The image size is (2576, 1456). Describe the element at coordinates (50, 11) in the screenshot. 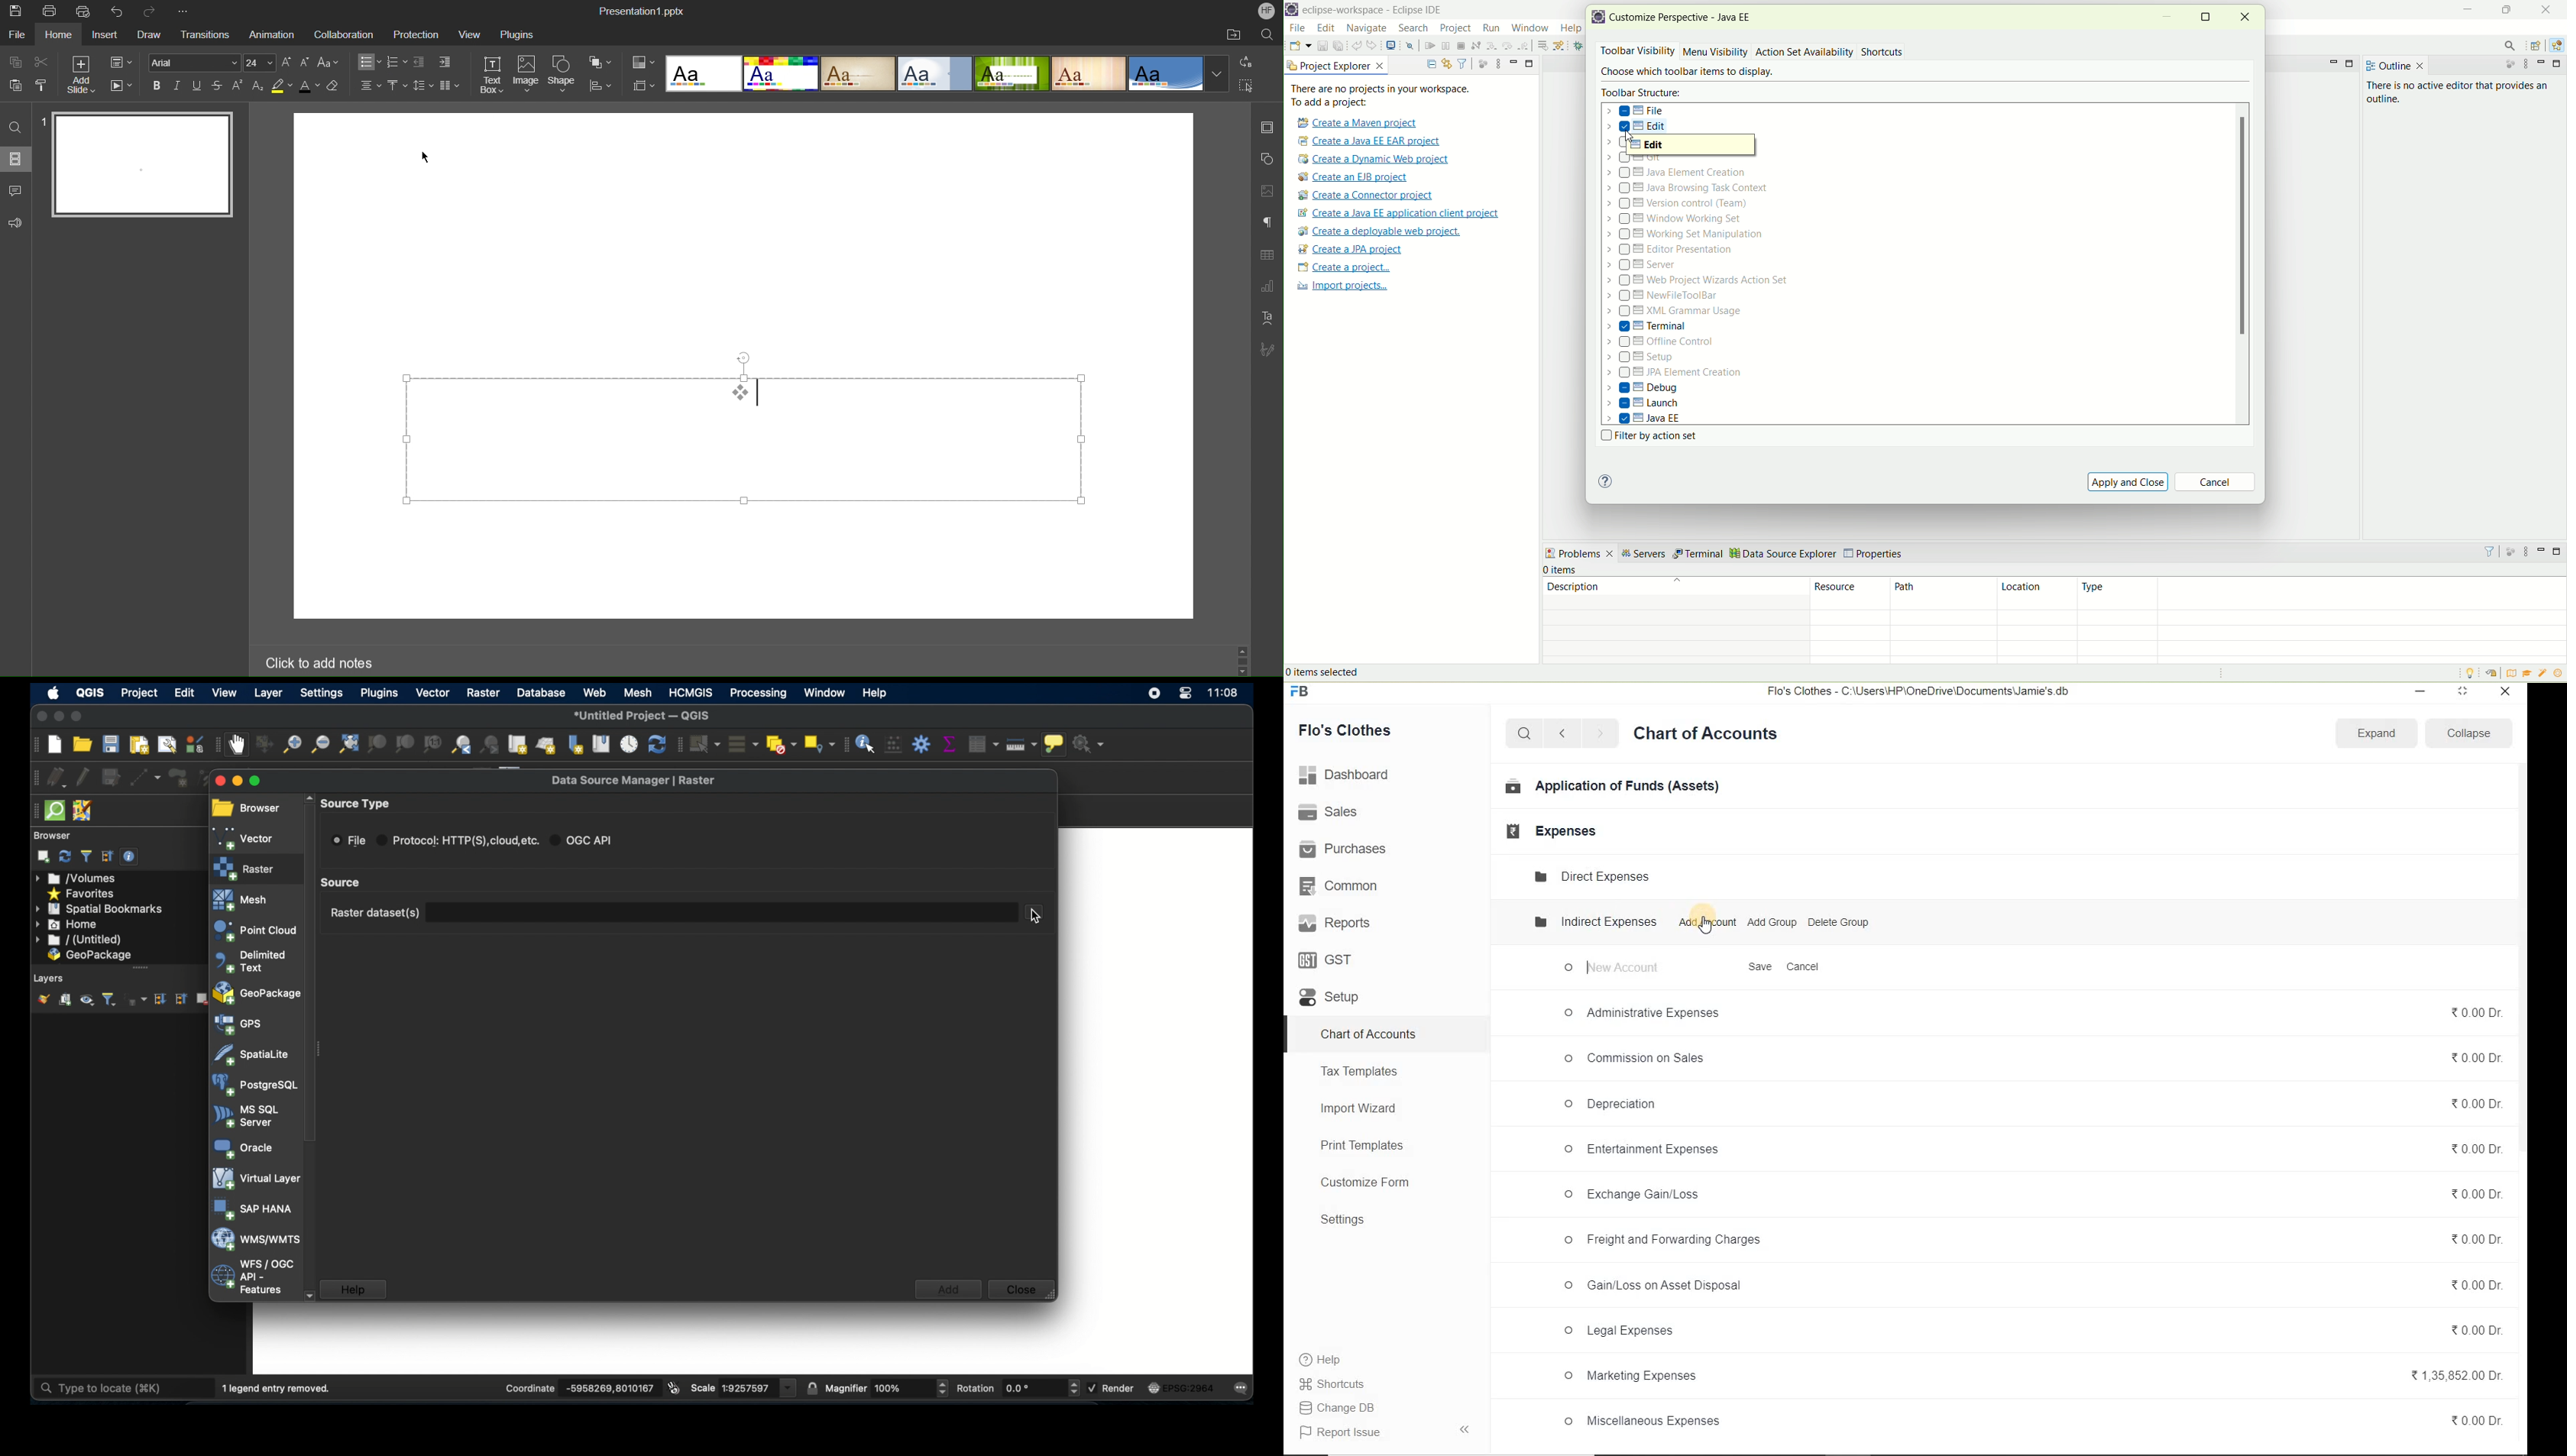

I see `Print` at that location.